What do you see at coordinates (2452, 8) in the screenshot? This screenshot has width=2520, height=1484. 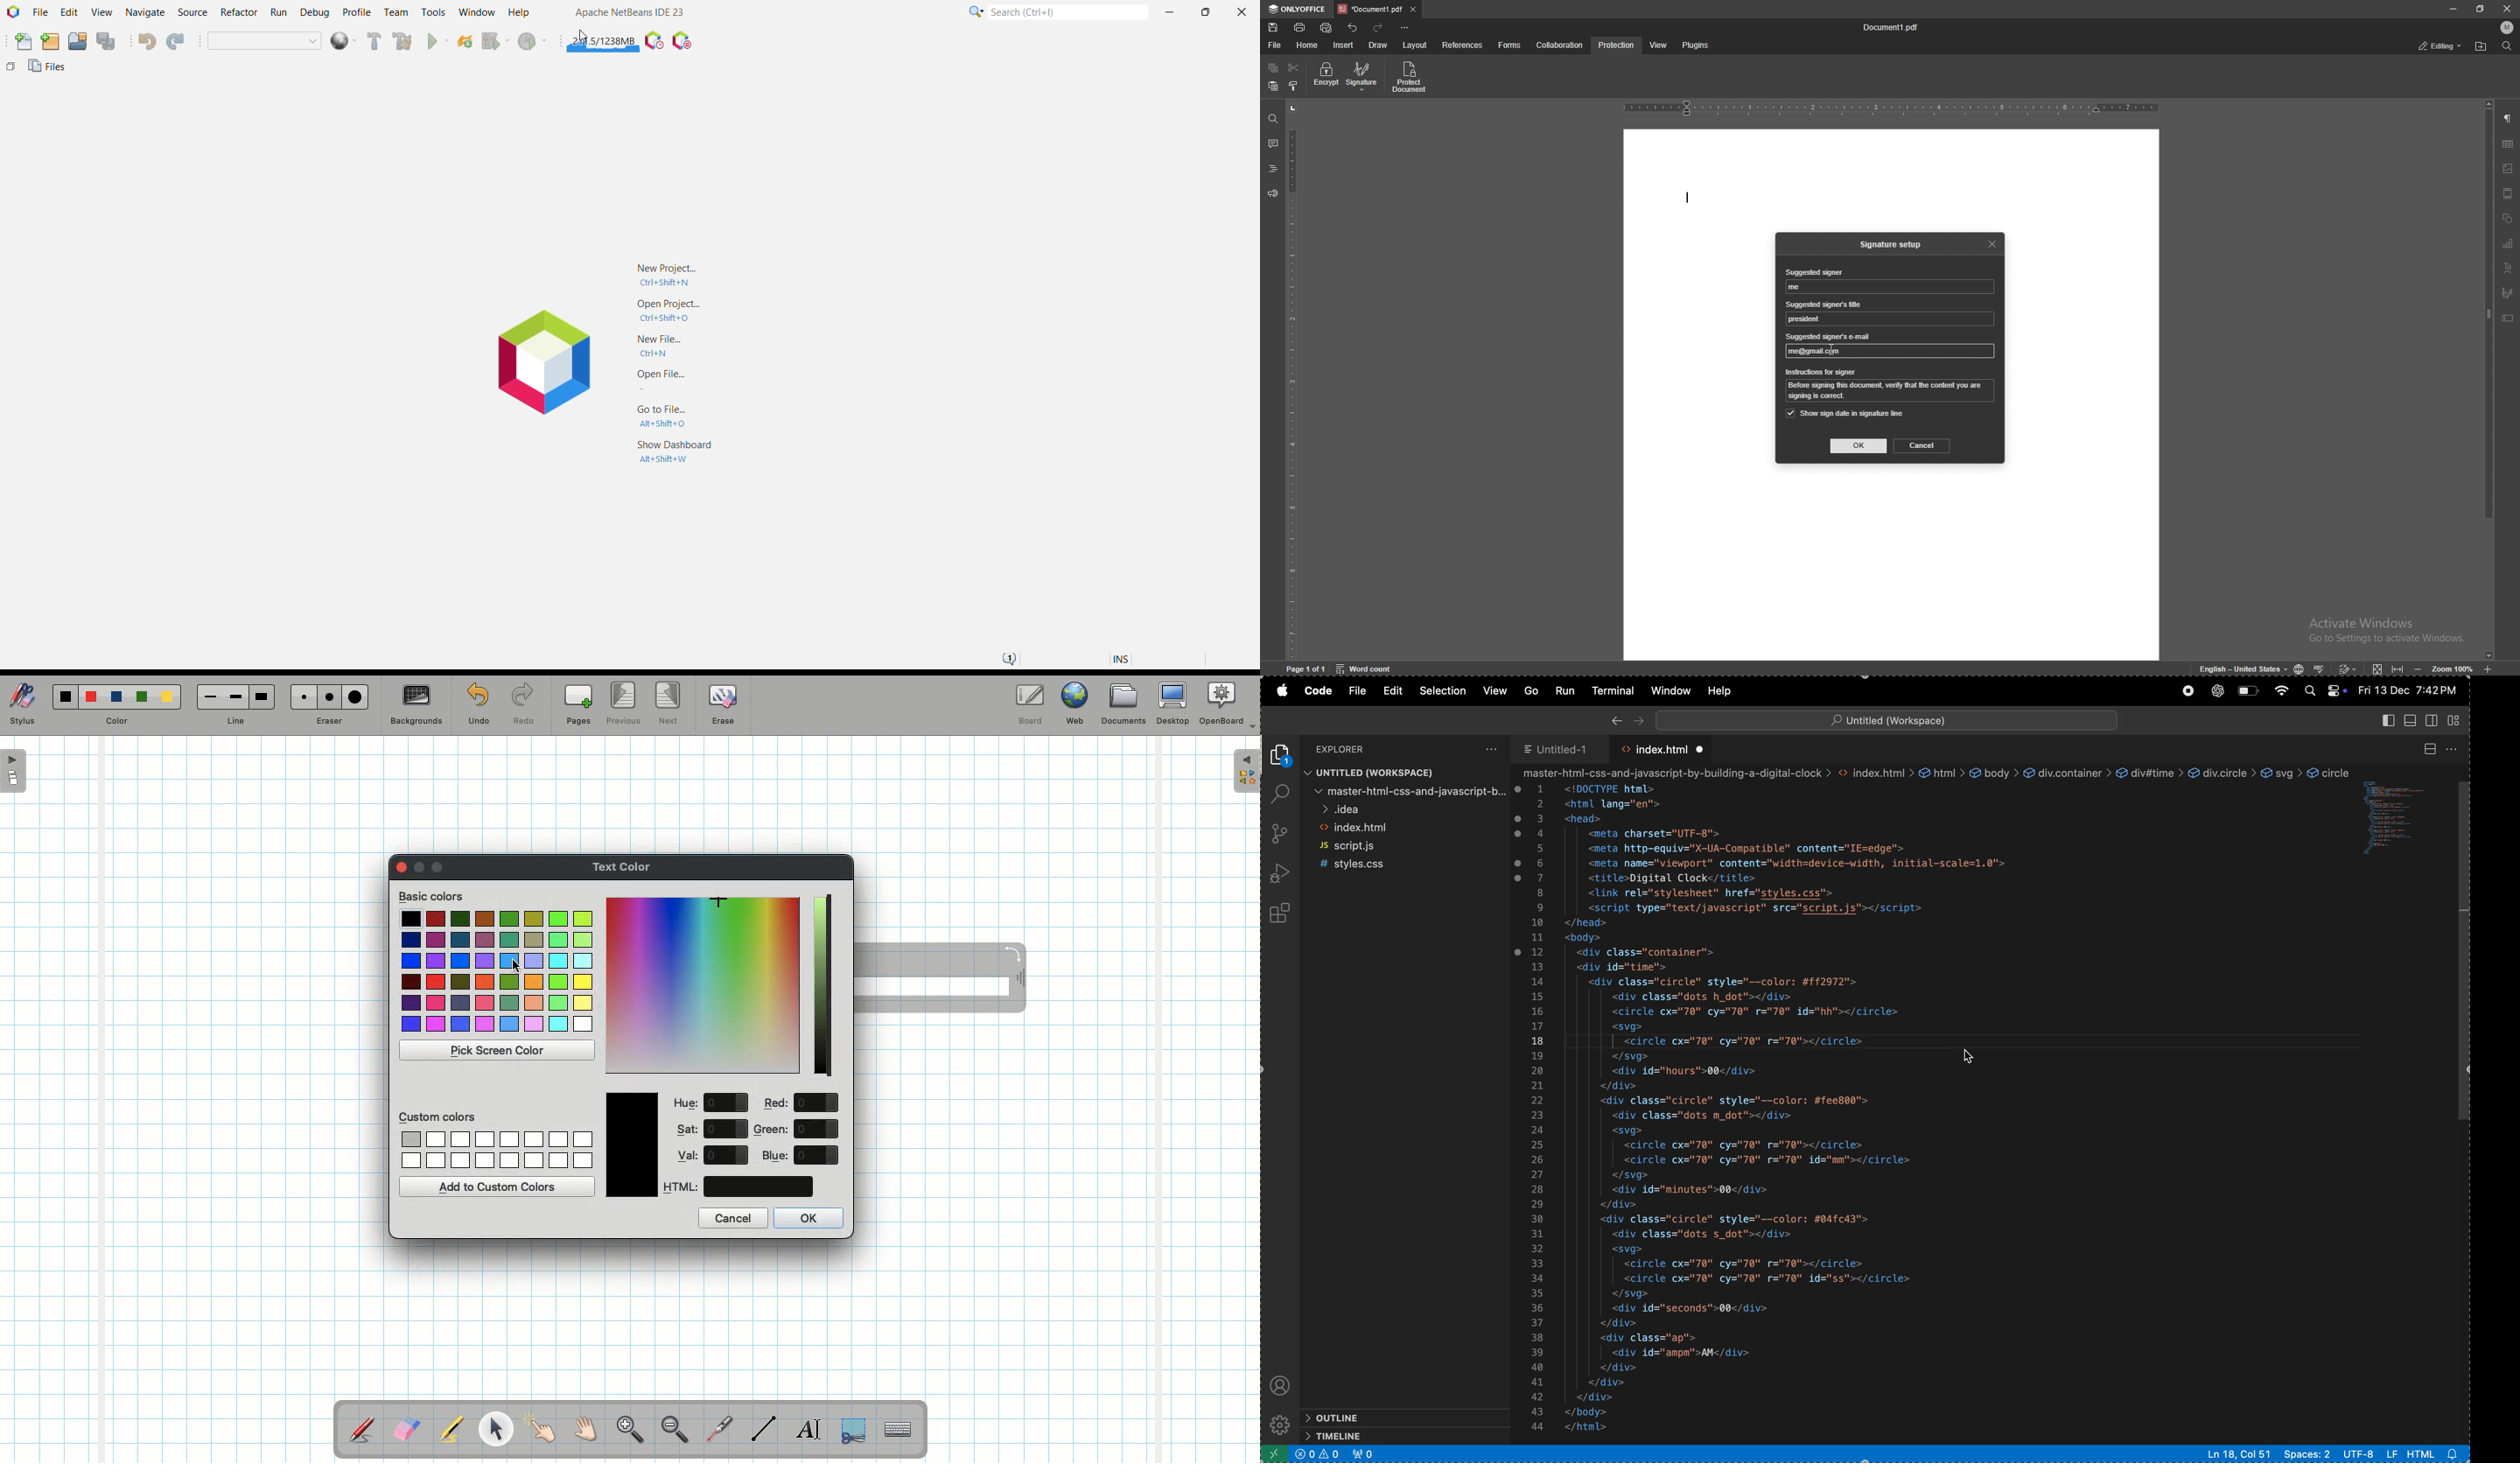 I see `minimize` at bounding box center [2452, 8].